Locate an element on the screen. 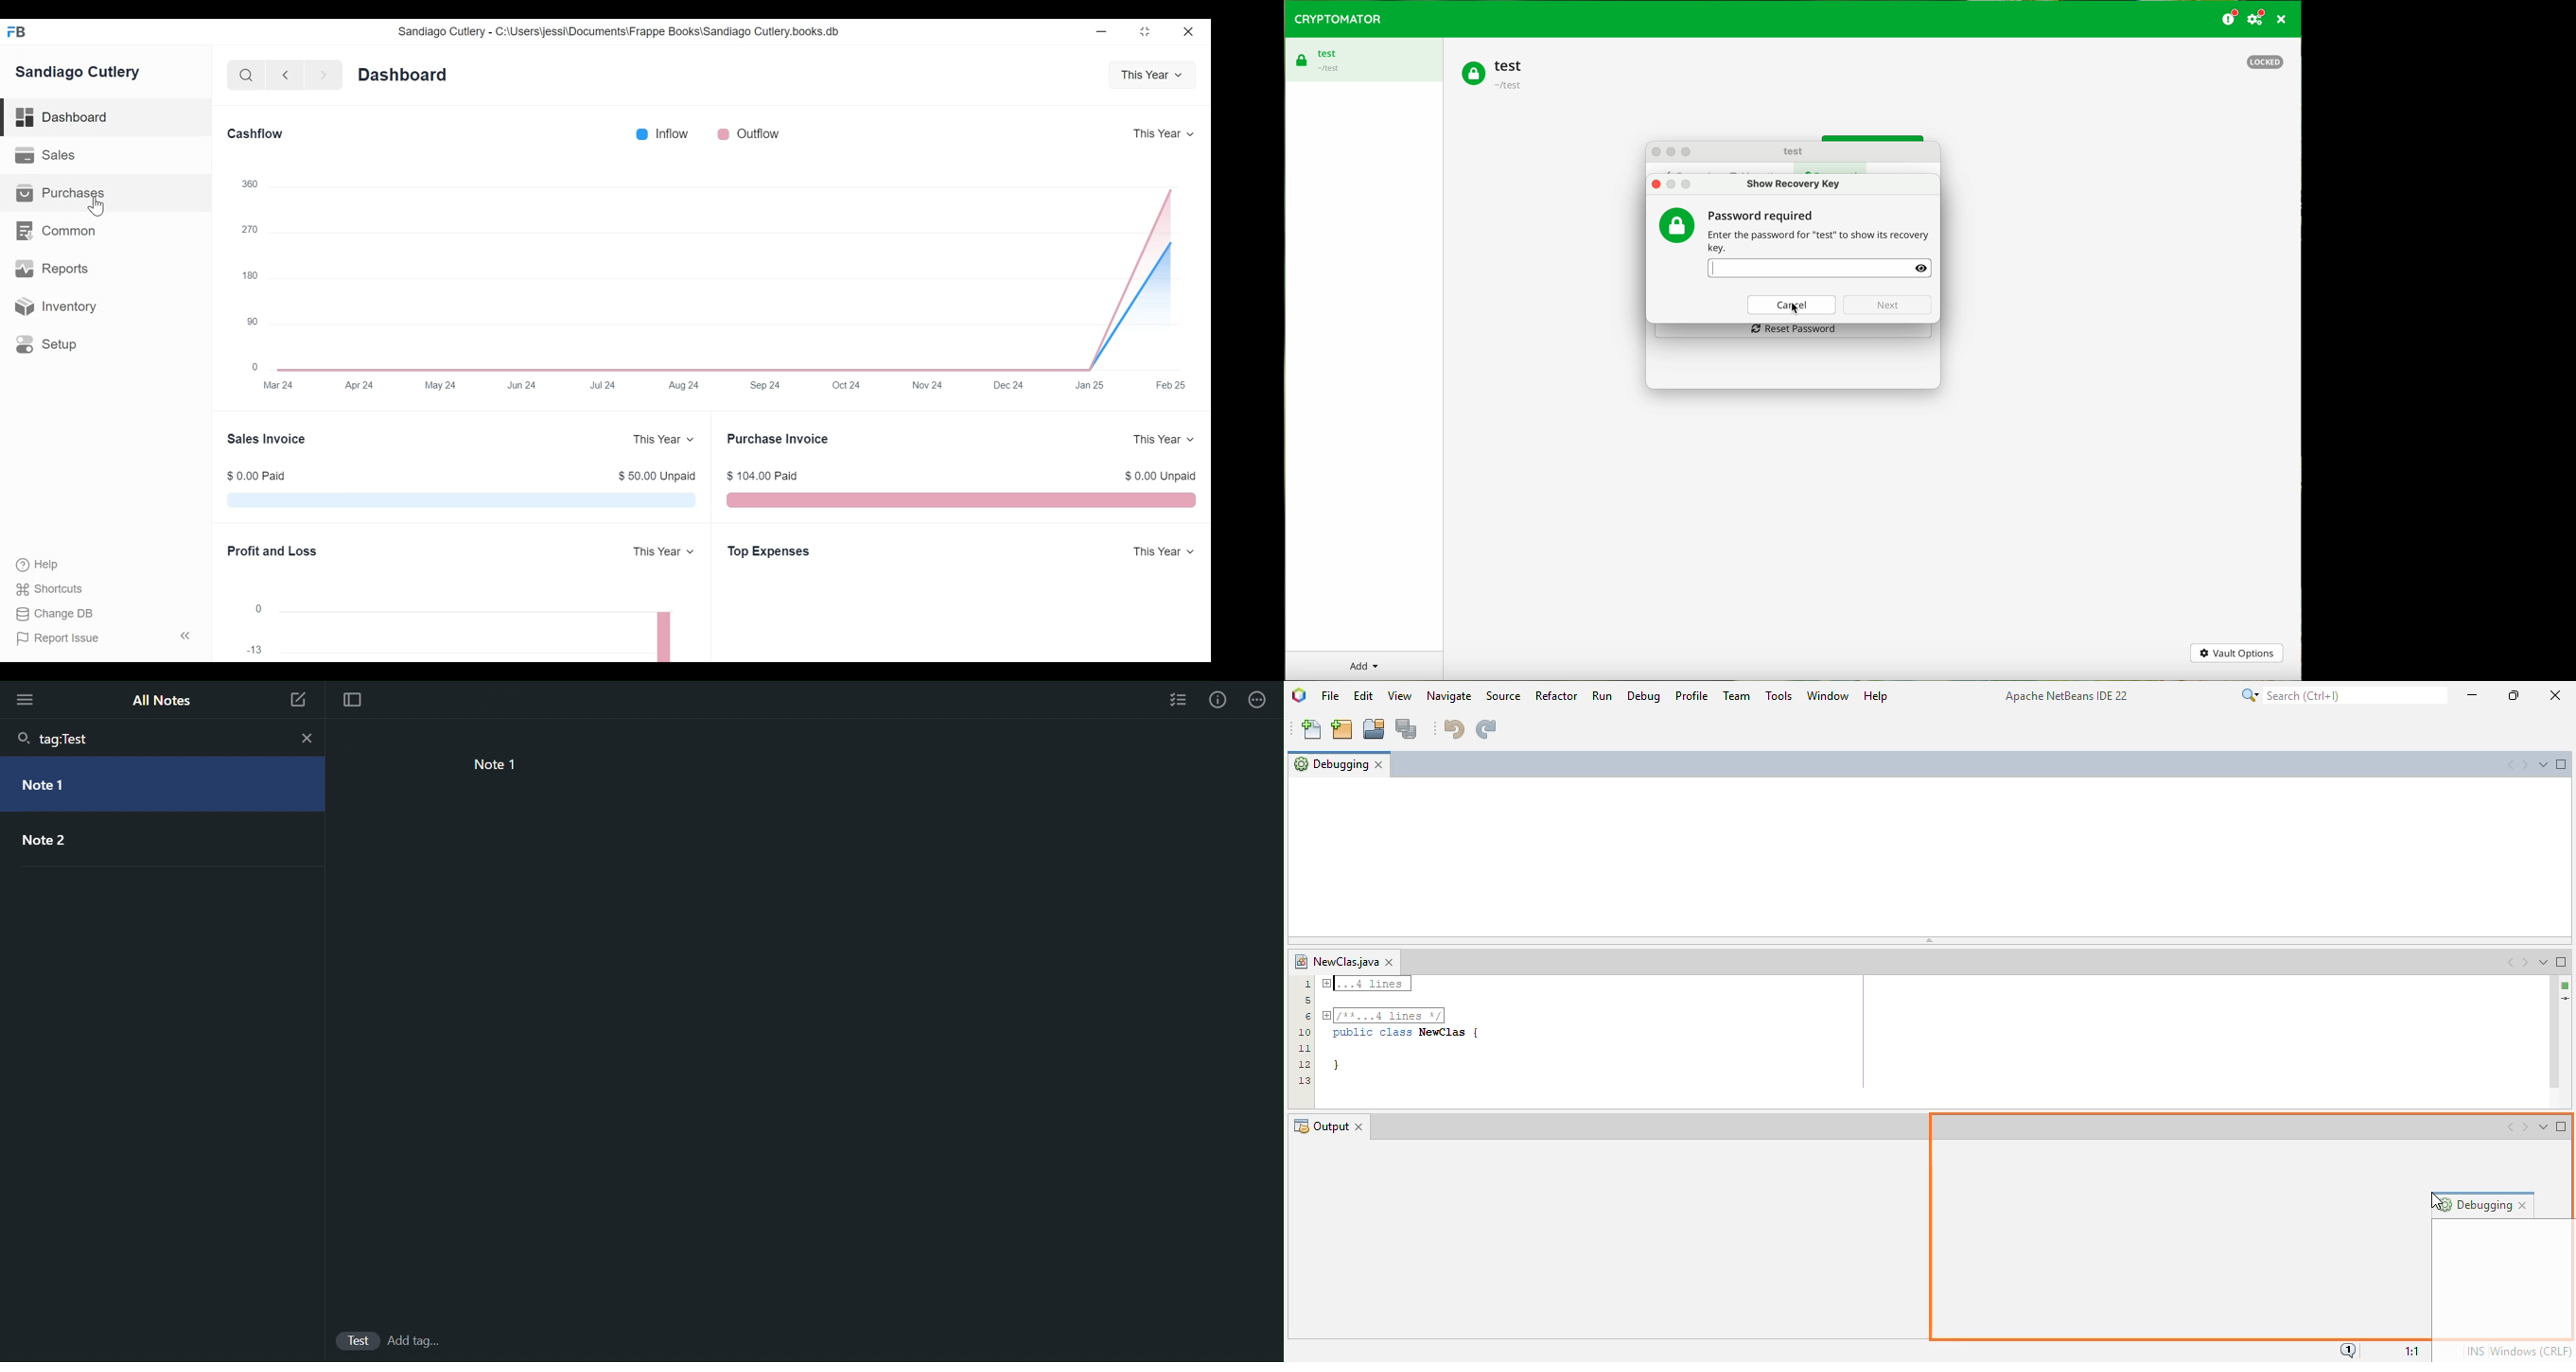 Image resolution: width=2576 pixels, height=1372 pixels. $ 50.00 Unpaid is located at coordinates (658, 476).